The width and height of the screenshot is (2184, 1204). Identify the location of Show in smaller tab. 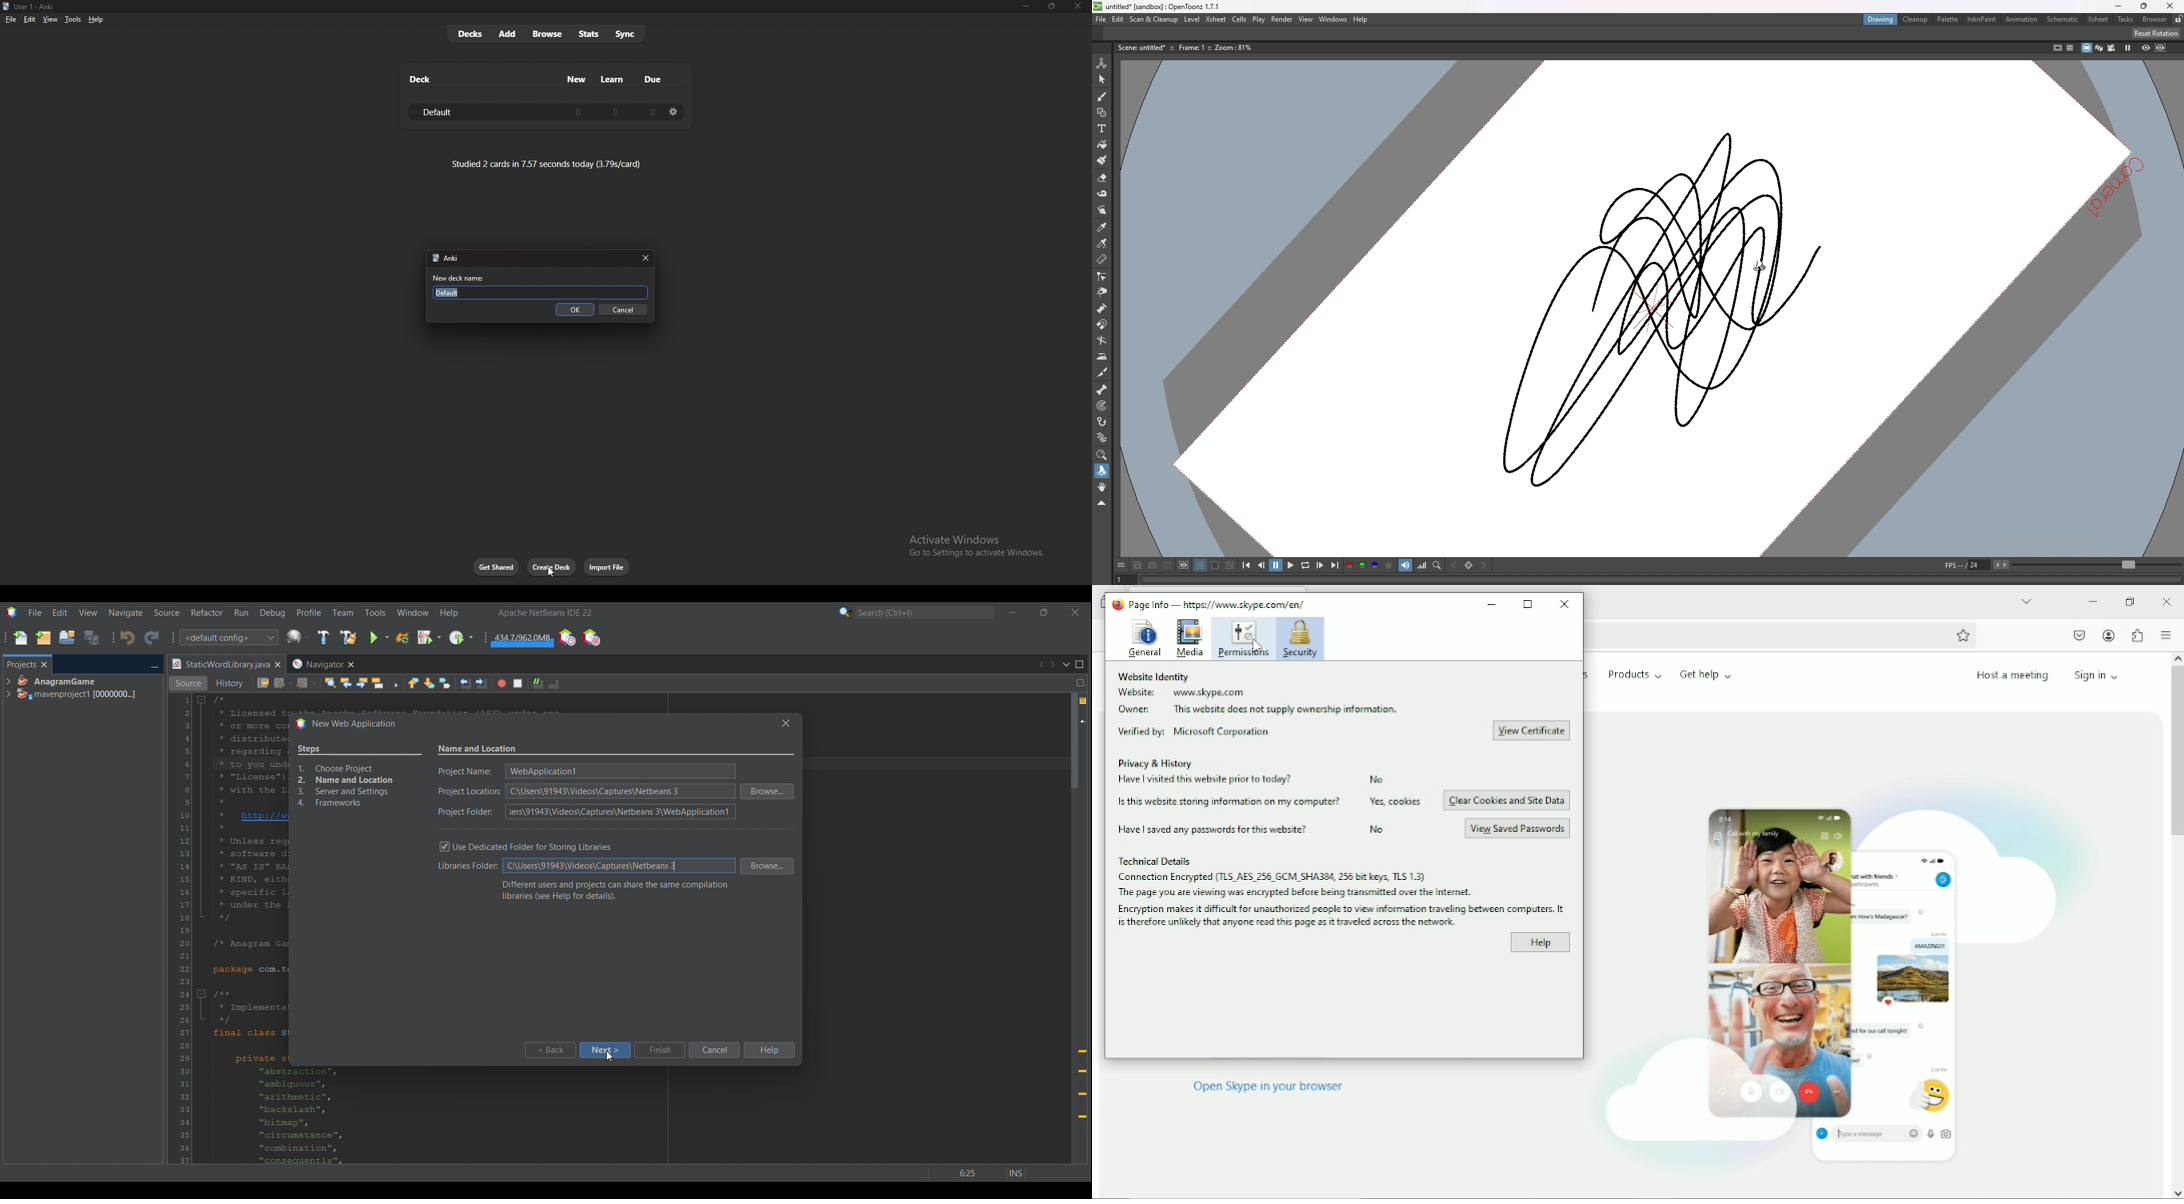
(1044, 612).